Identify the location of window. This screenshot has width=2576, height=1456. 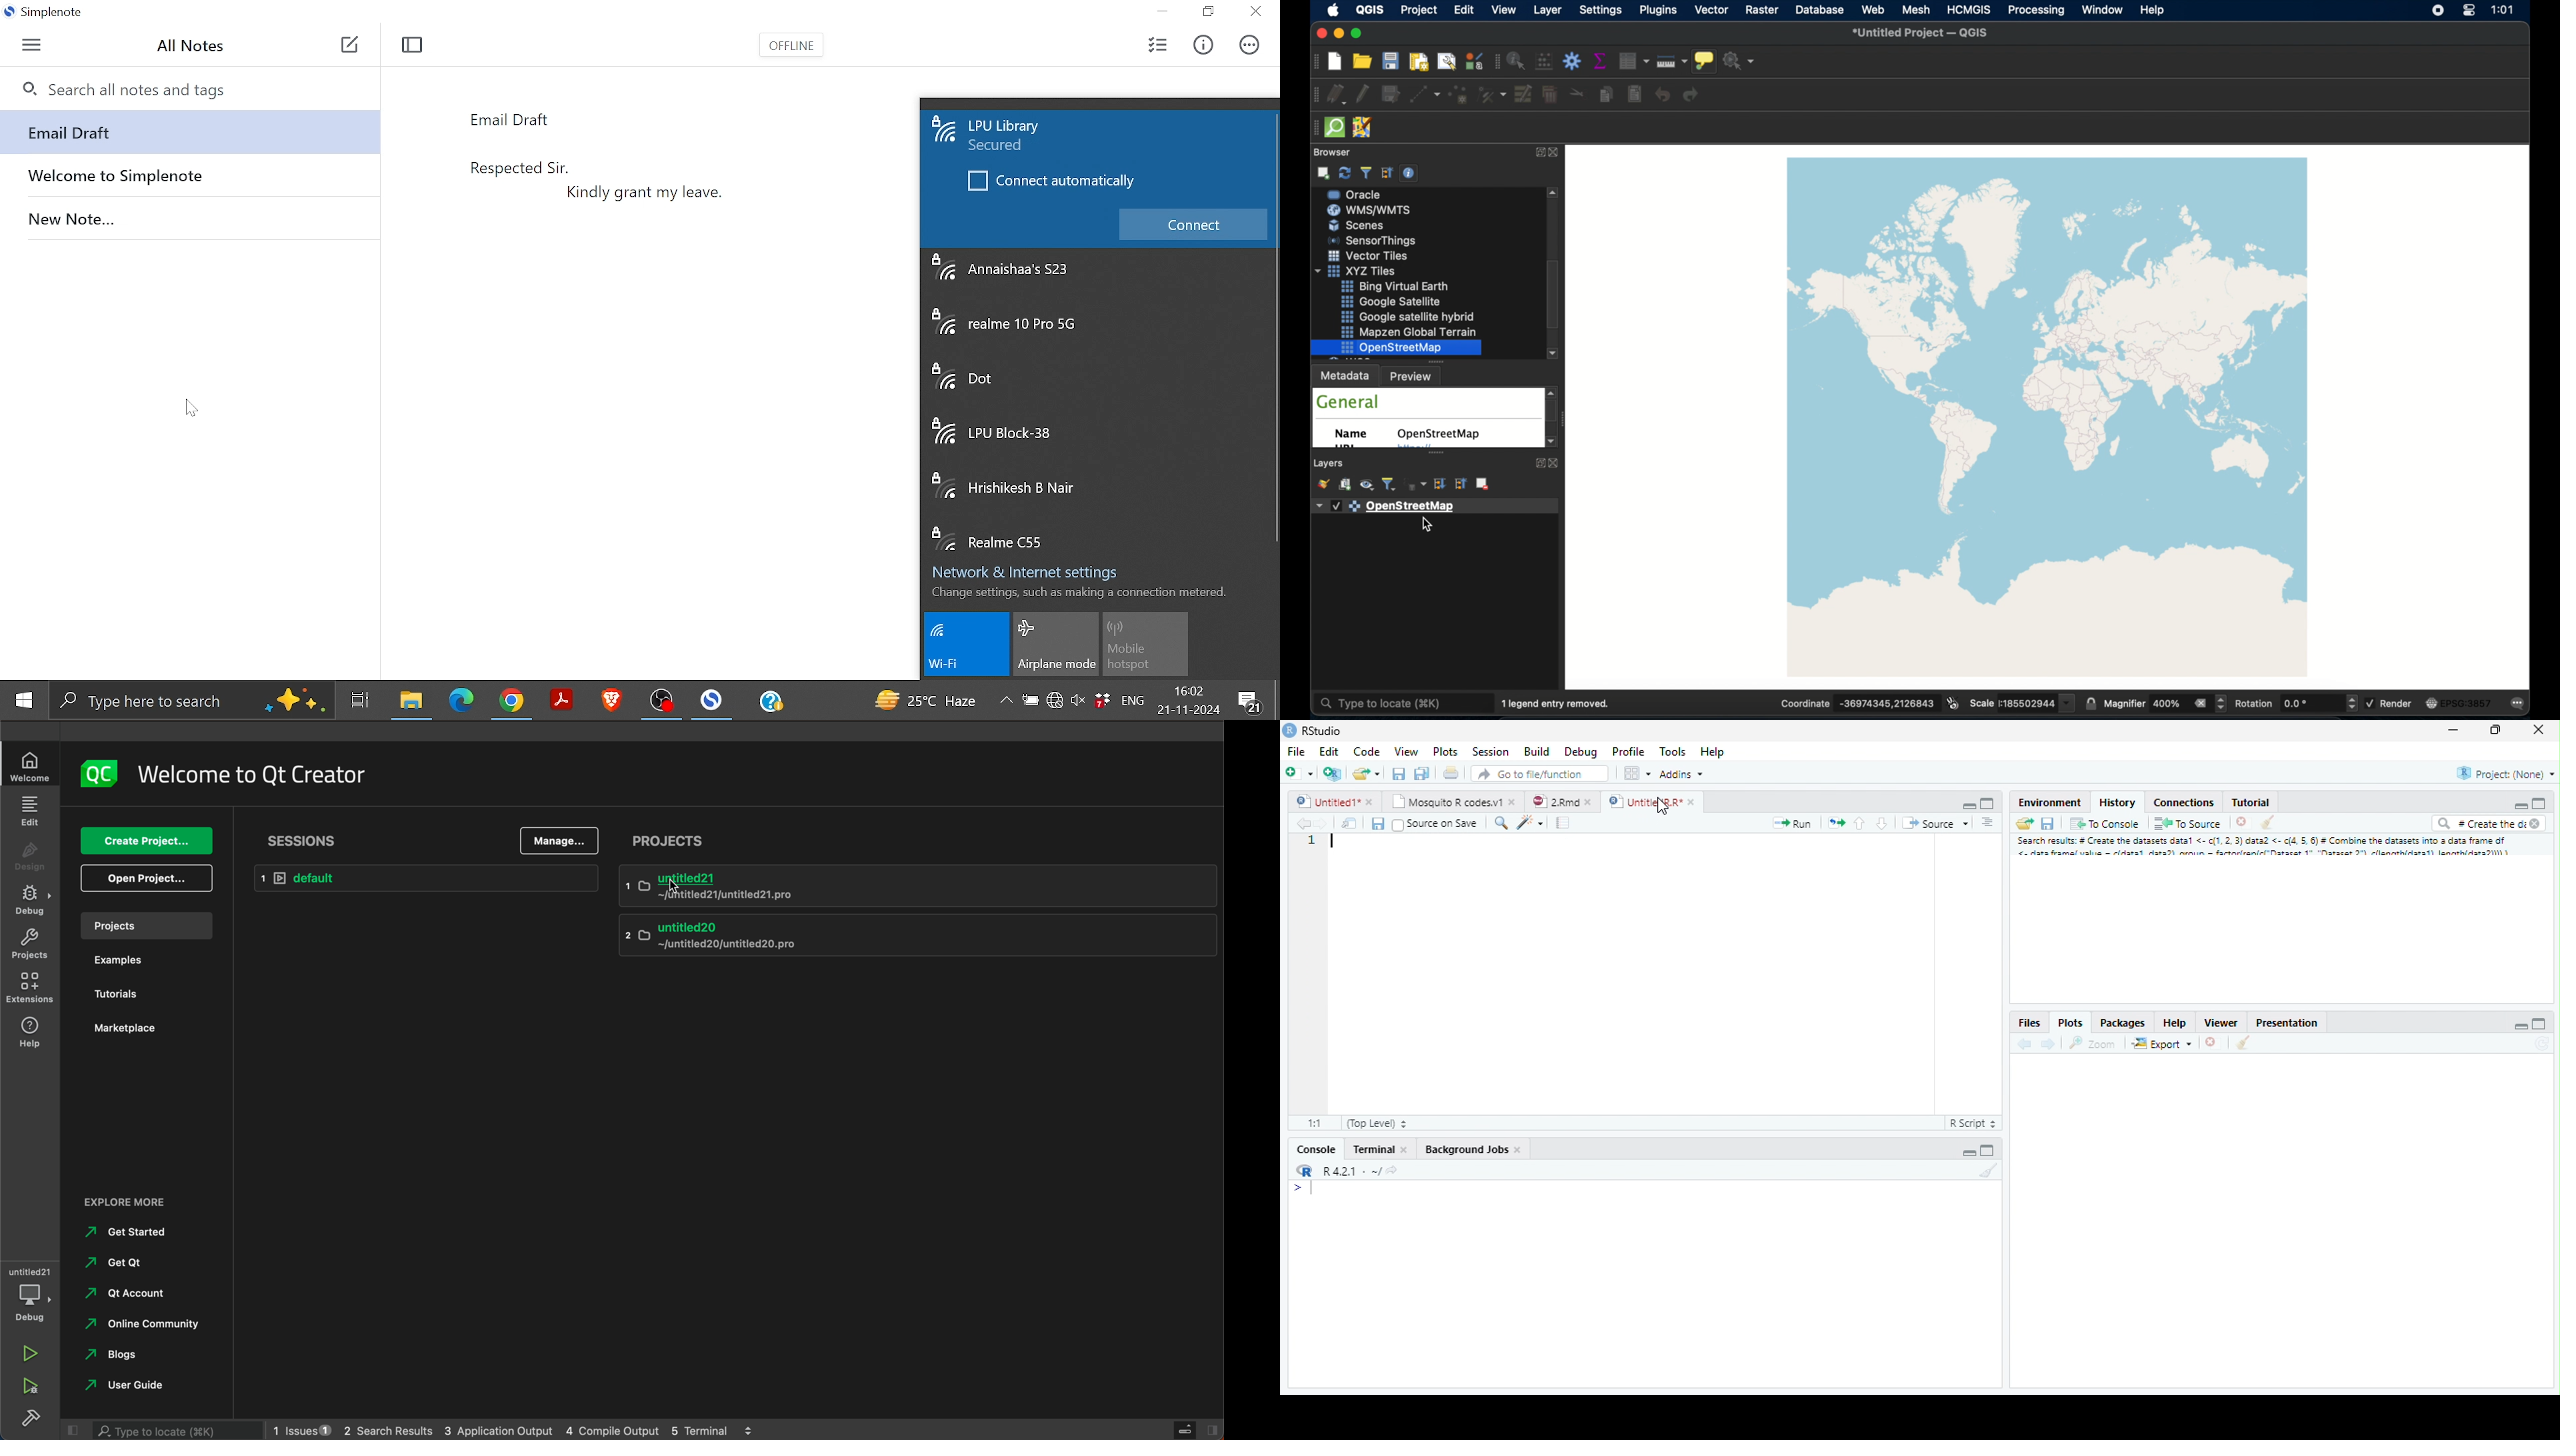
(2101, 10).